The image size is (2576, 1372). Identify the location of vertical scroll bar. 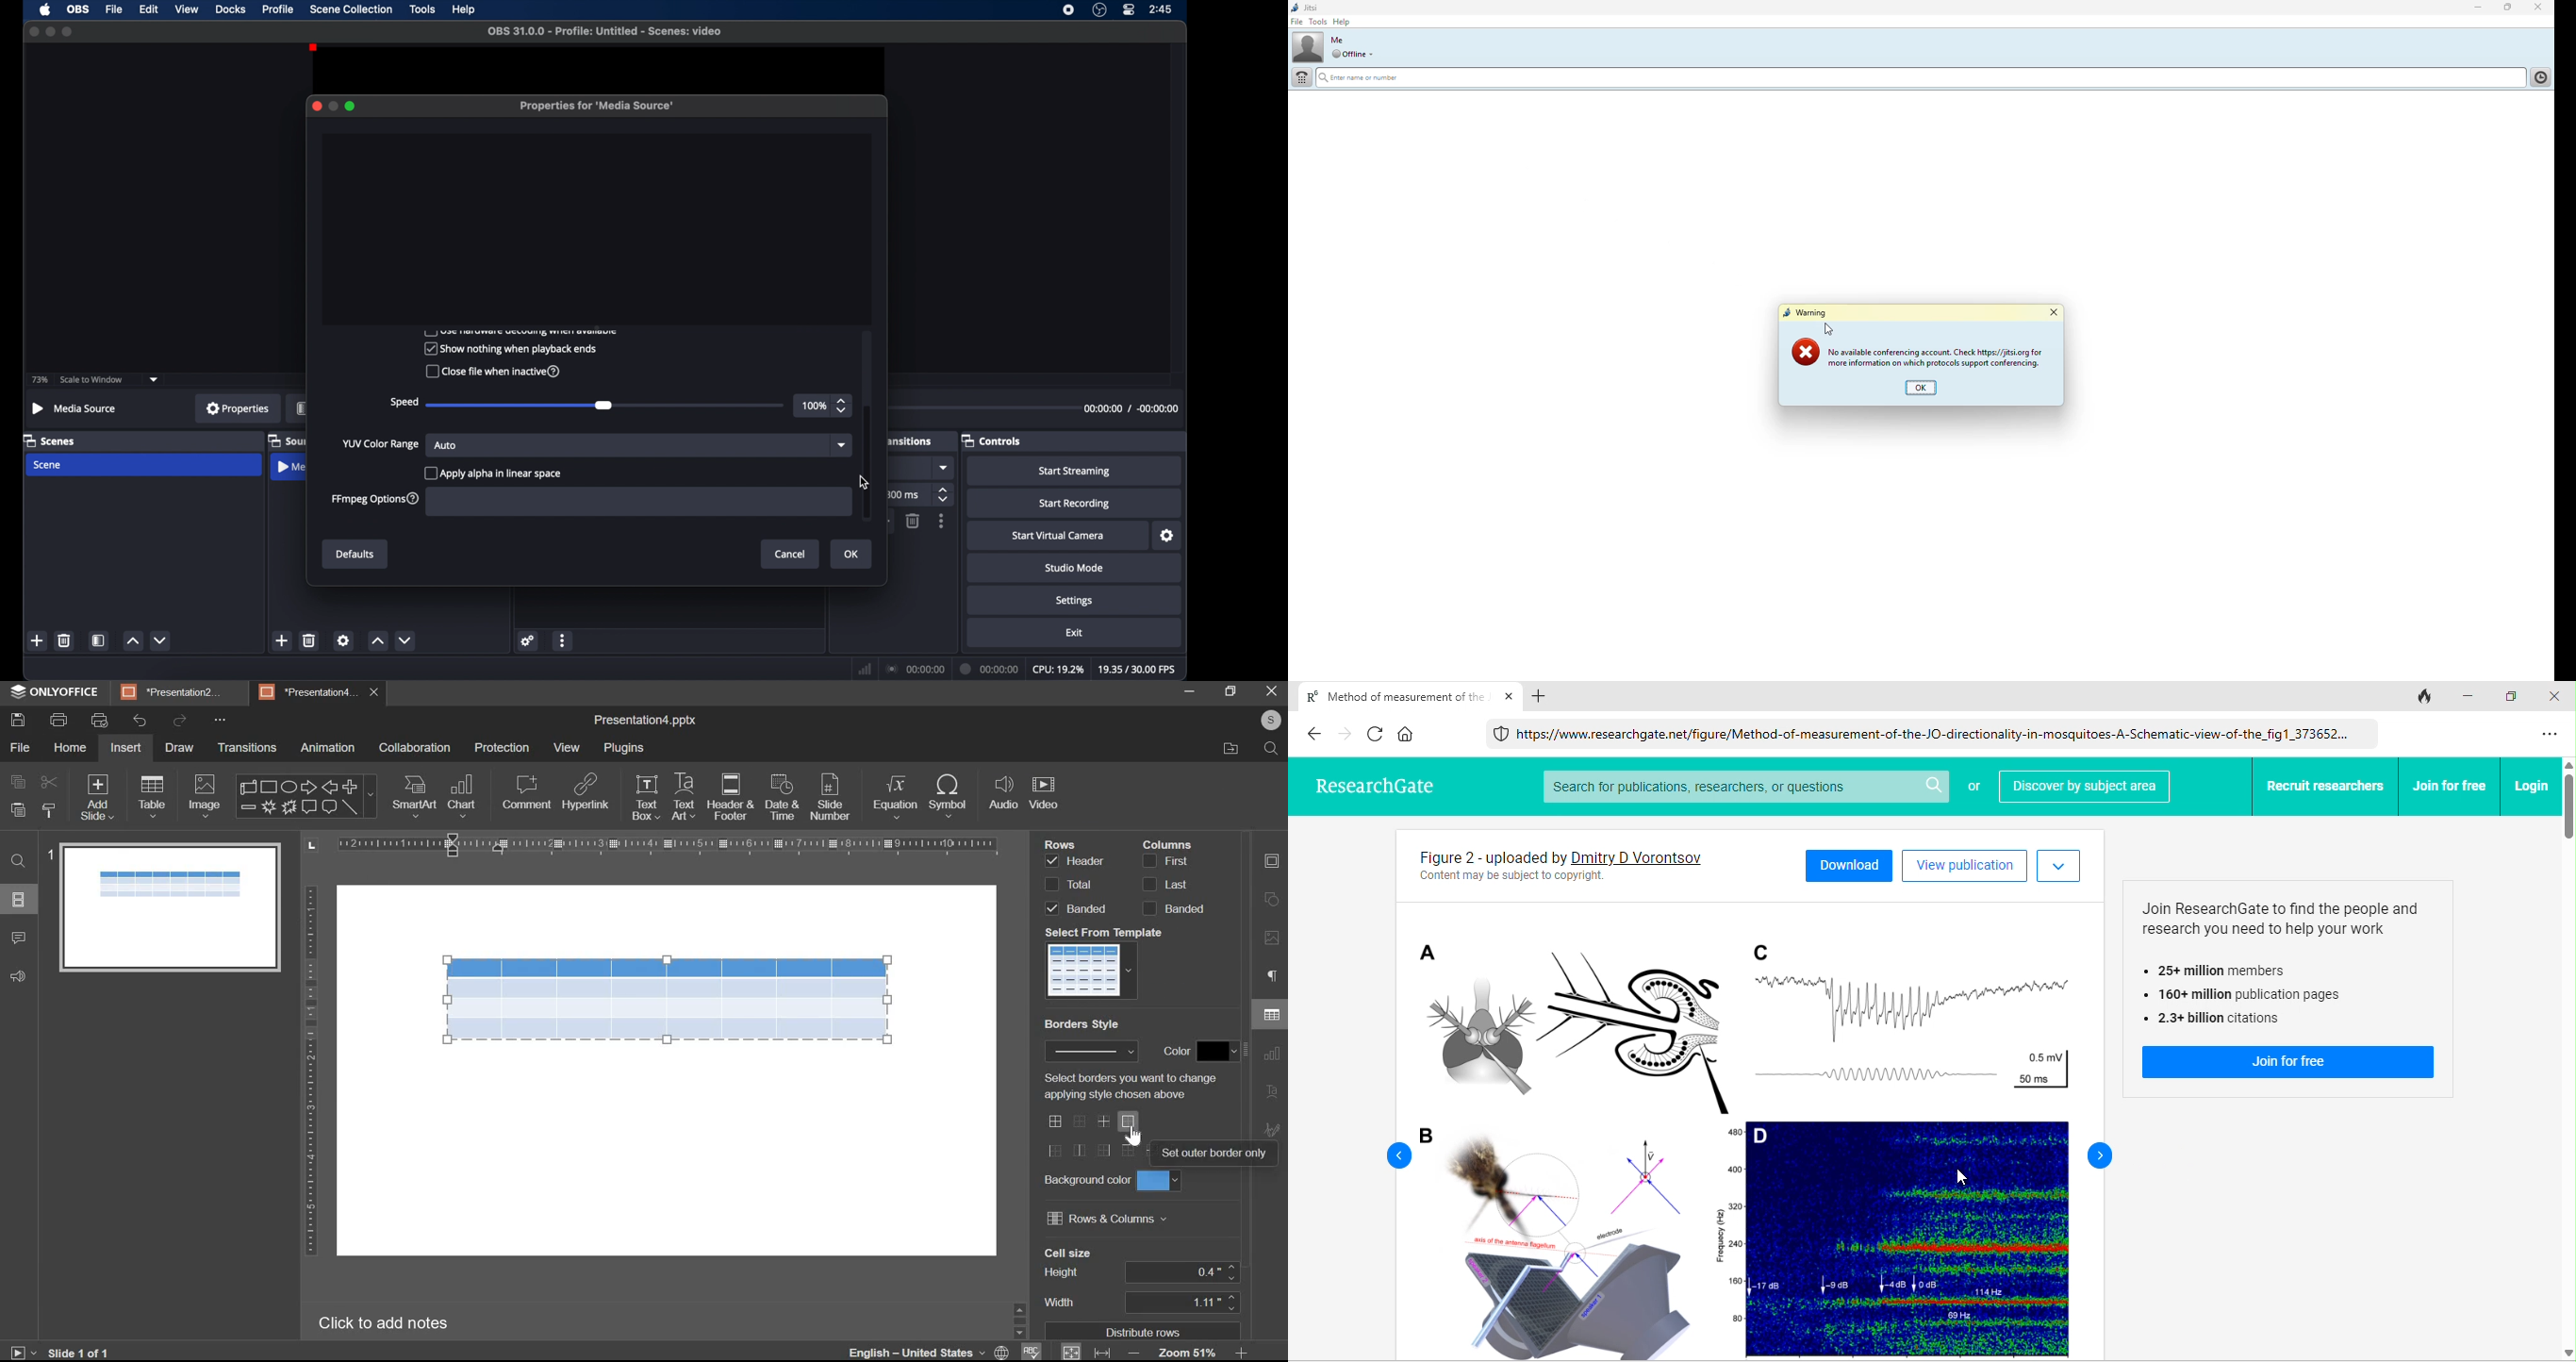
(2568, 1059).